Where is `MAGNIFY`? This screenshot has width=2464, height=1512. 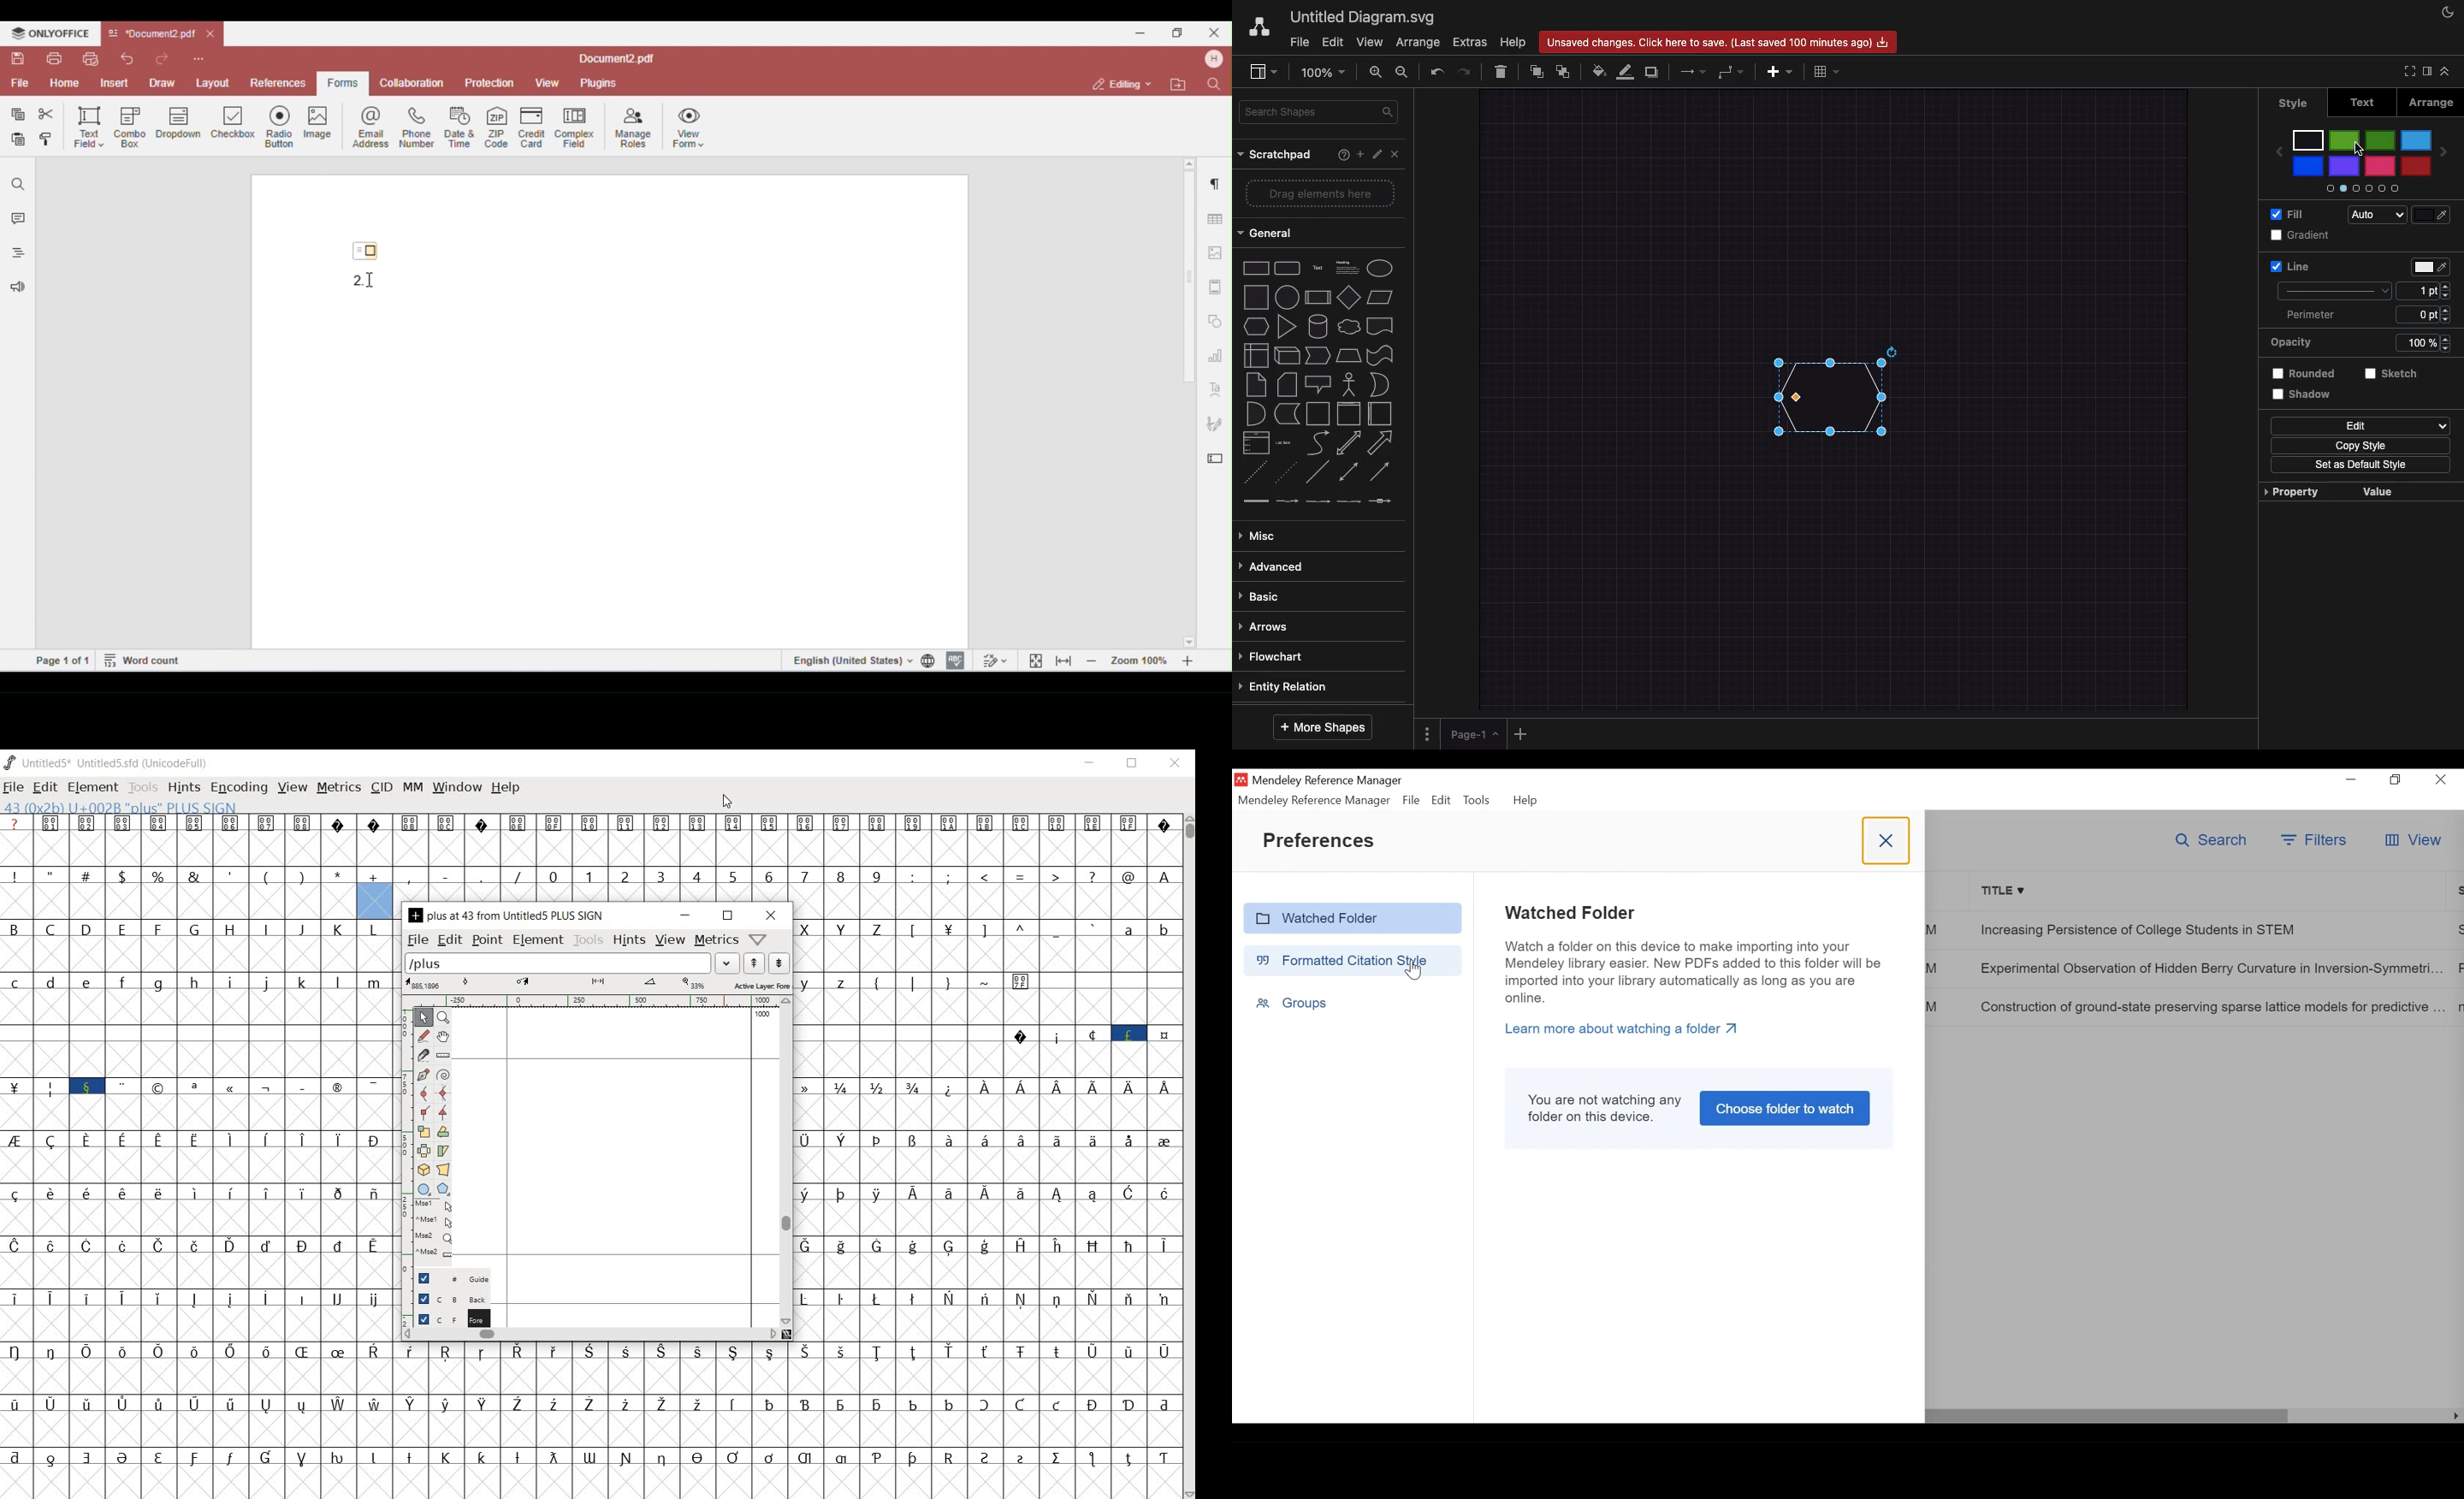
MAGNIFY is located at coordinates (444, 1019).